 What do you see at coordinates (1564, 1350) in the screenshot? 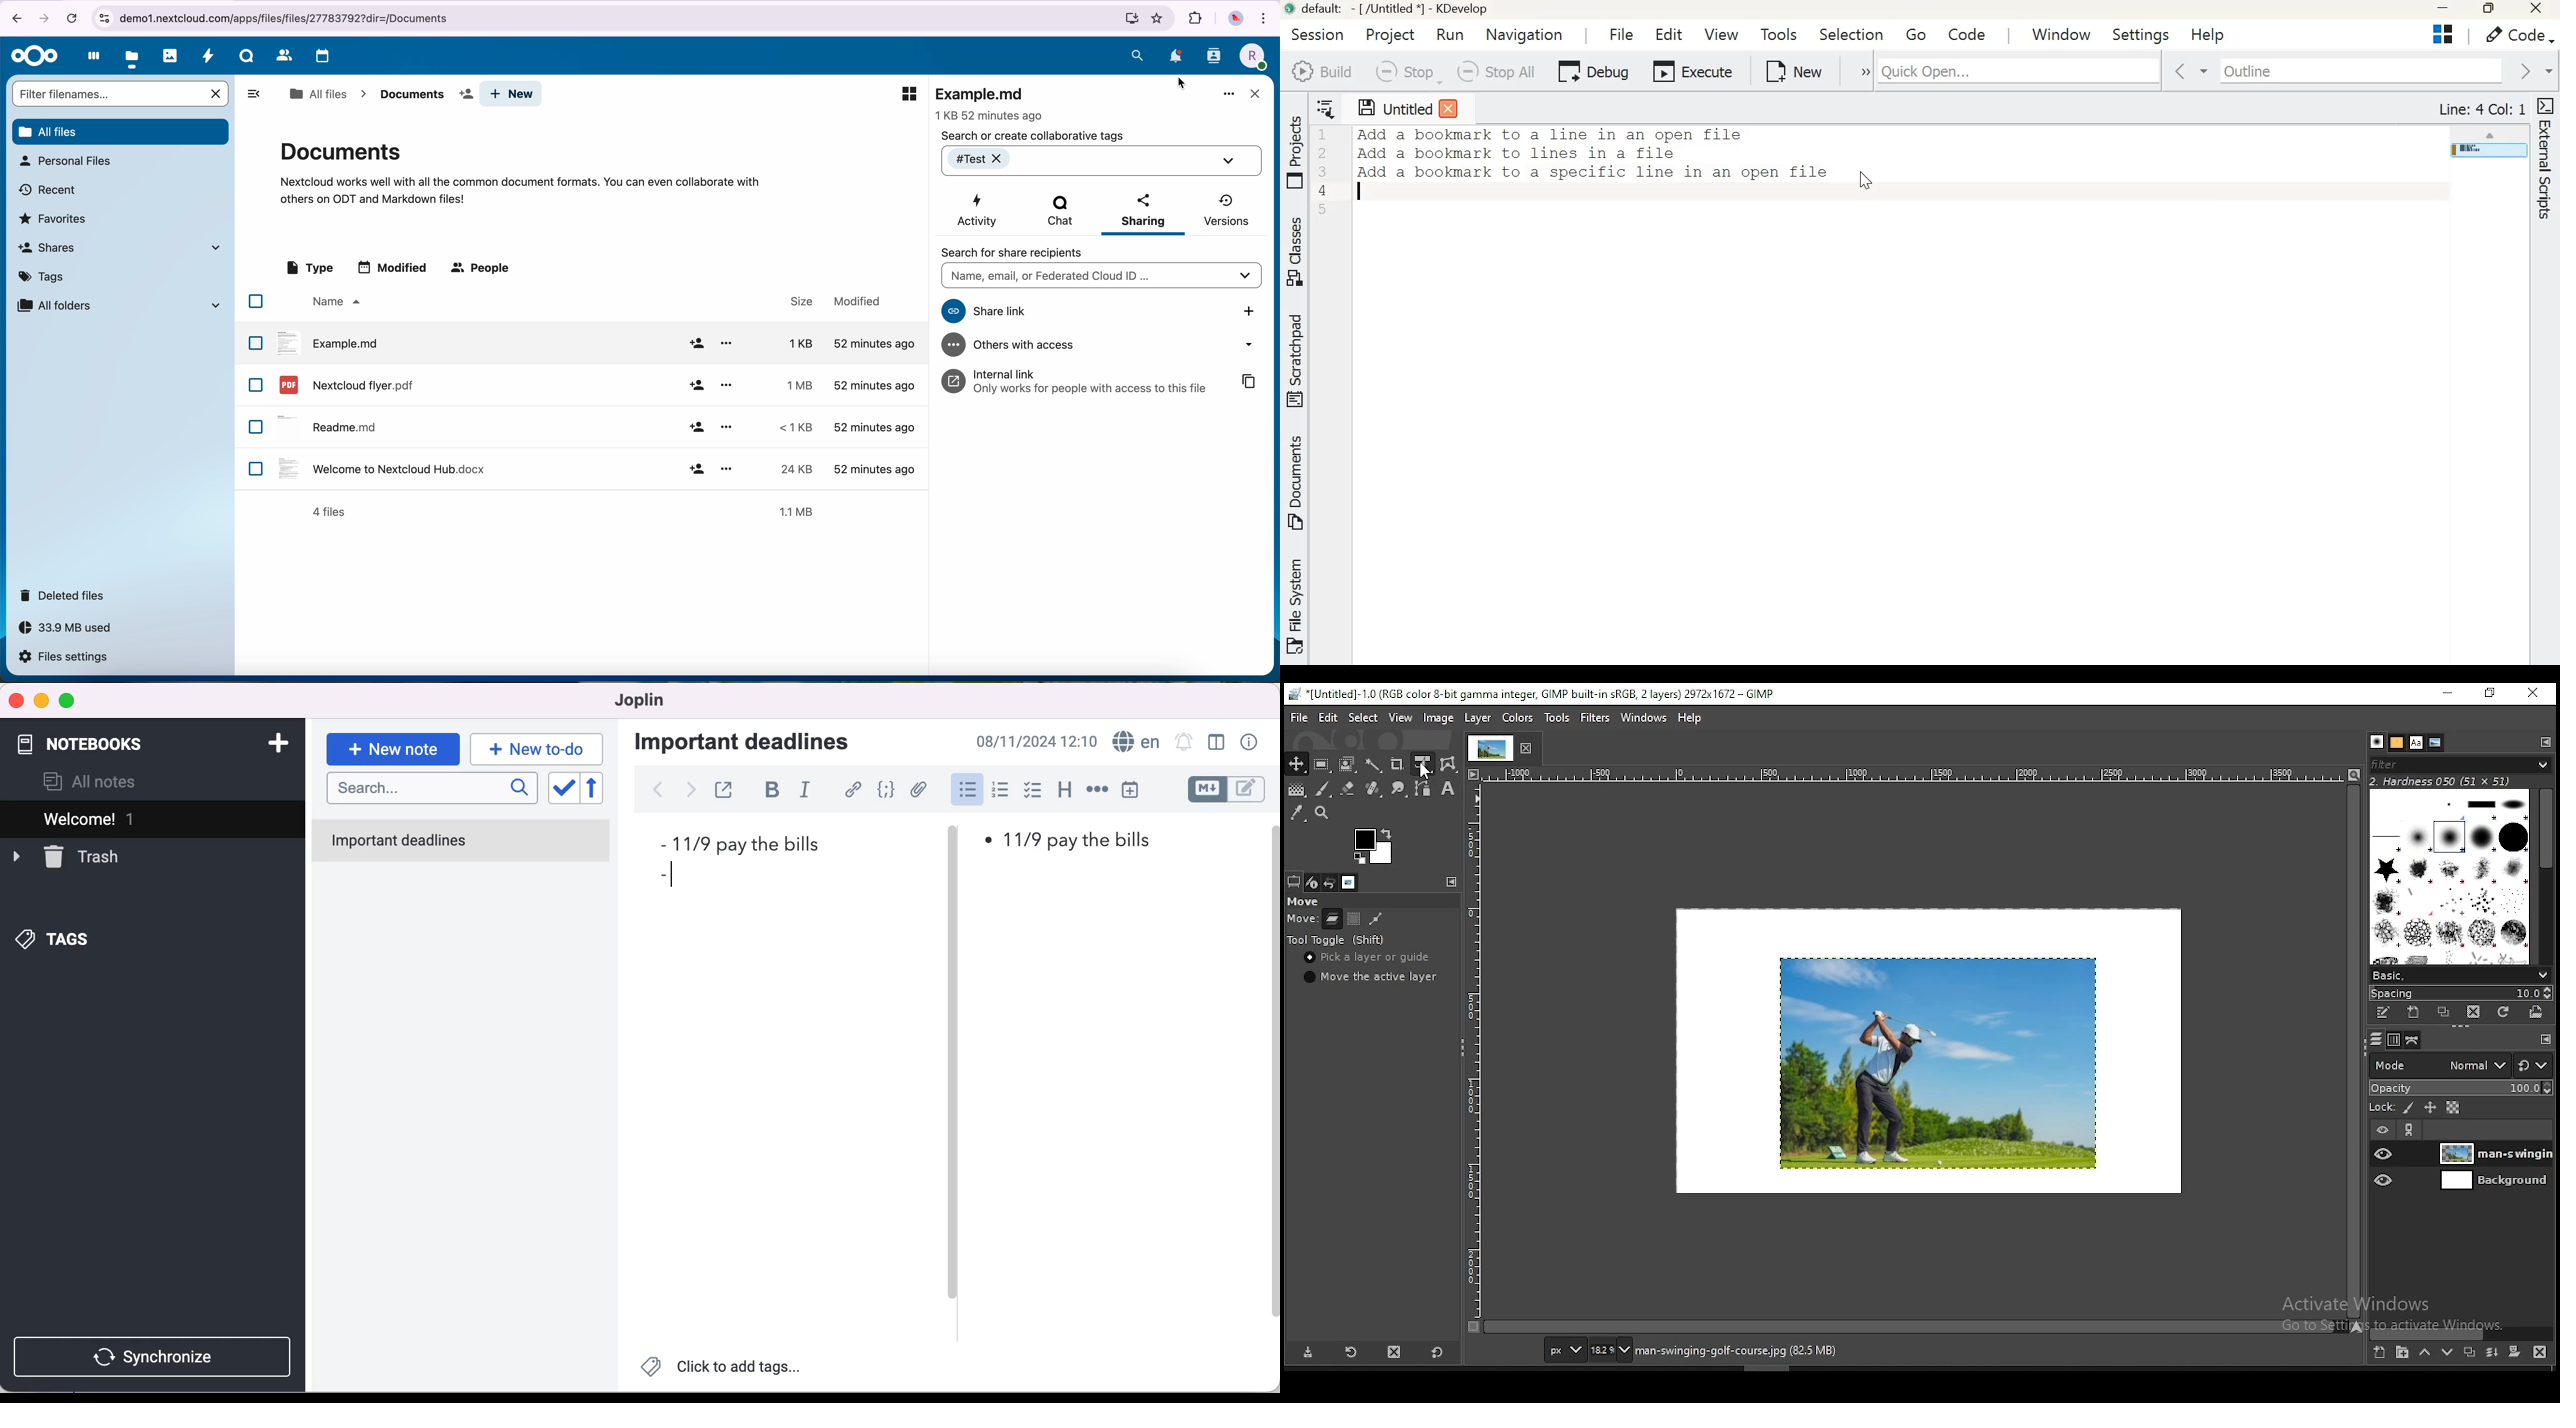
I see `units` at bounding box center [1564, 1350].